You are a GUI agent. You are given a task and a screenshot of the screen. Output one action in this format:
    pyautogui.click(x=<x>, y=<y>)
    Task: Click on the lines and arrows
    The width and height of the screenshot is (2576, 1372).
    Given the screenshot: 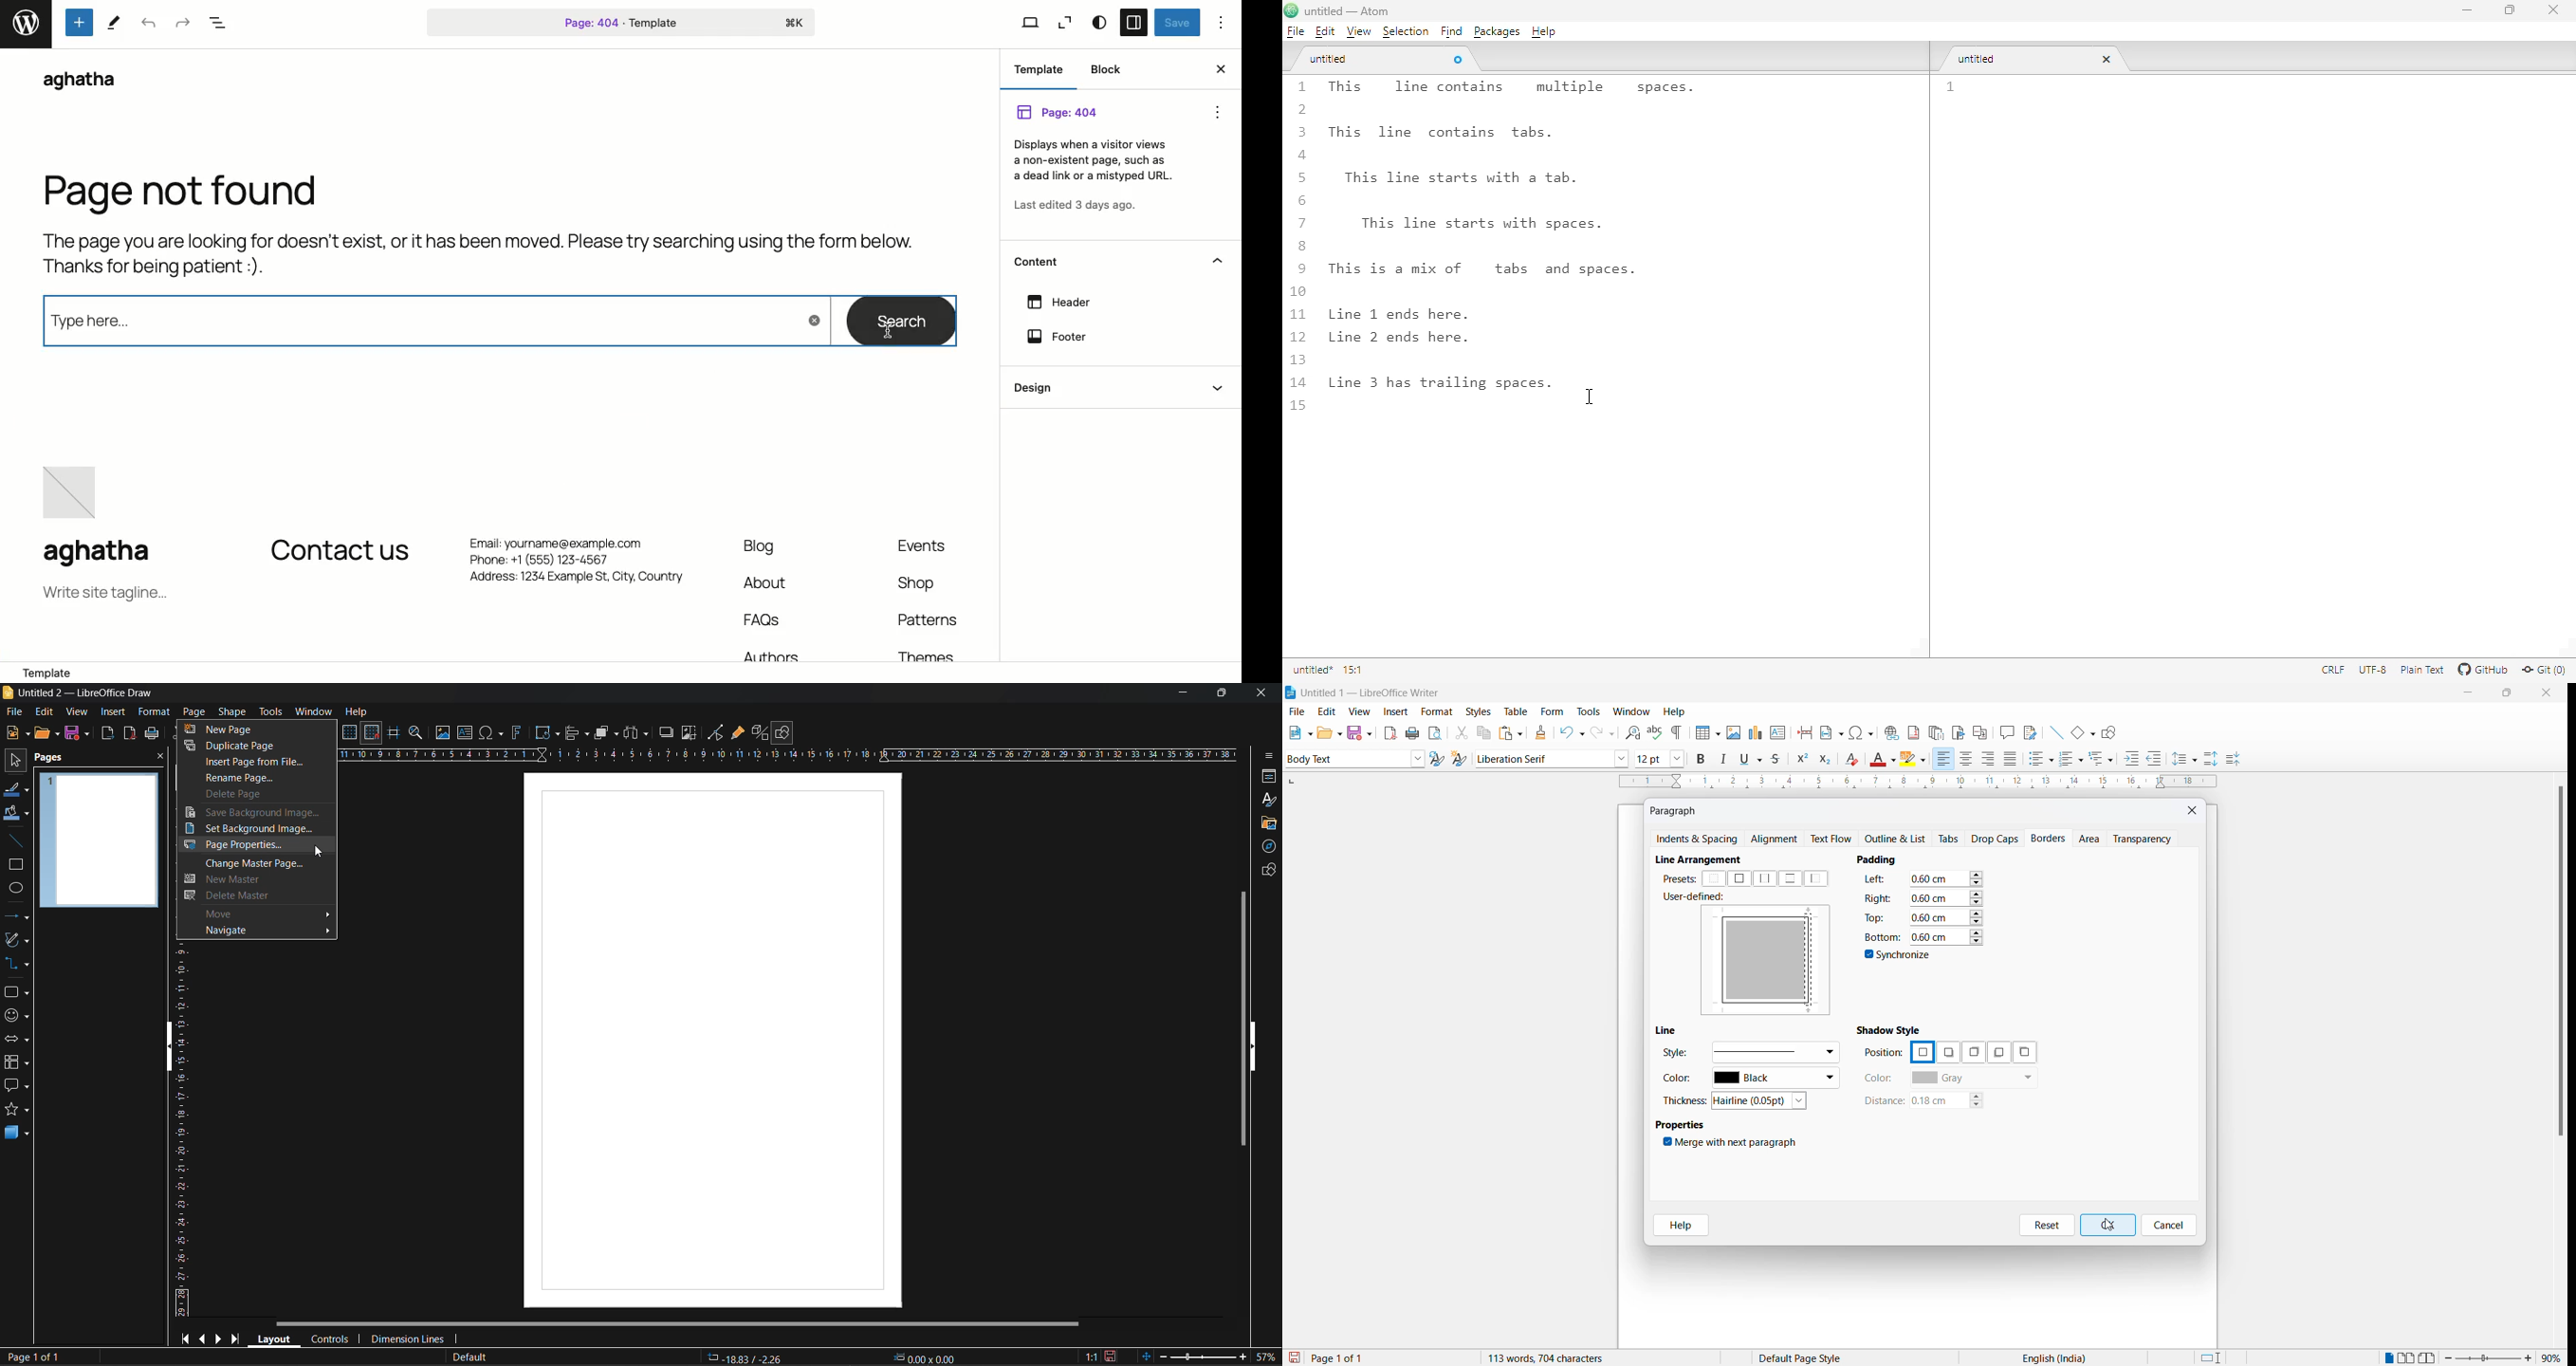 What is the action you would take?
    pyautogui.click(x=17, y=918)
    